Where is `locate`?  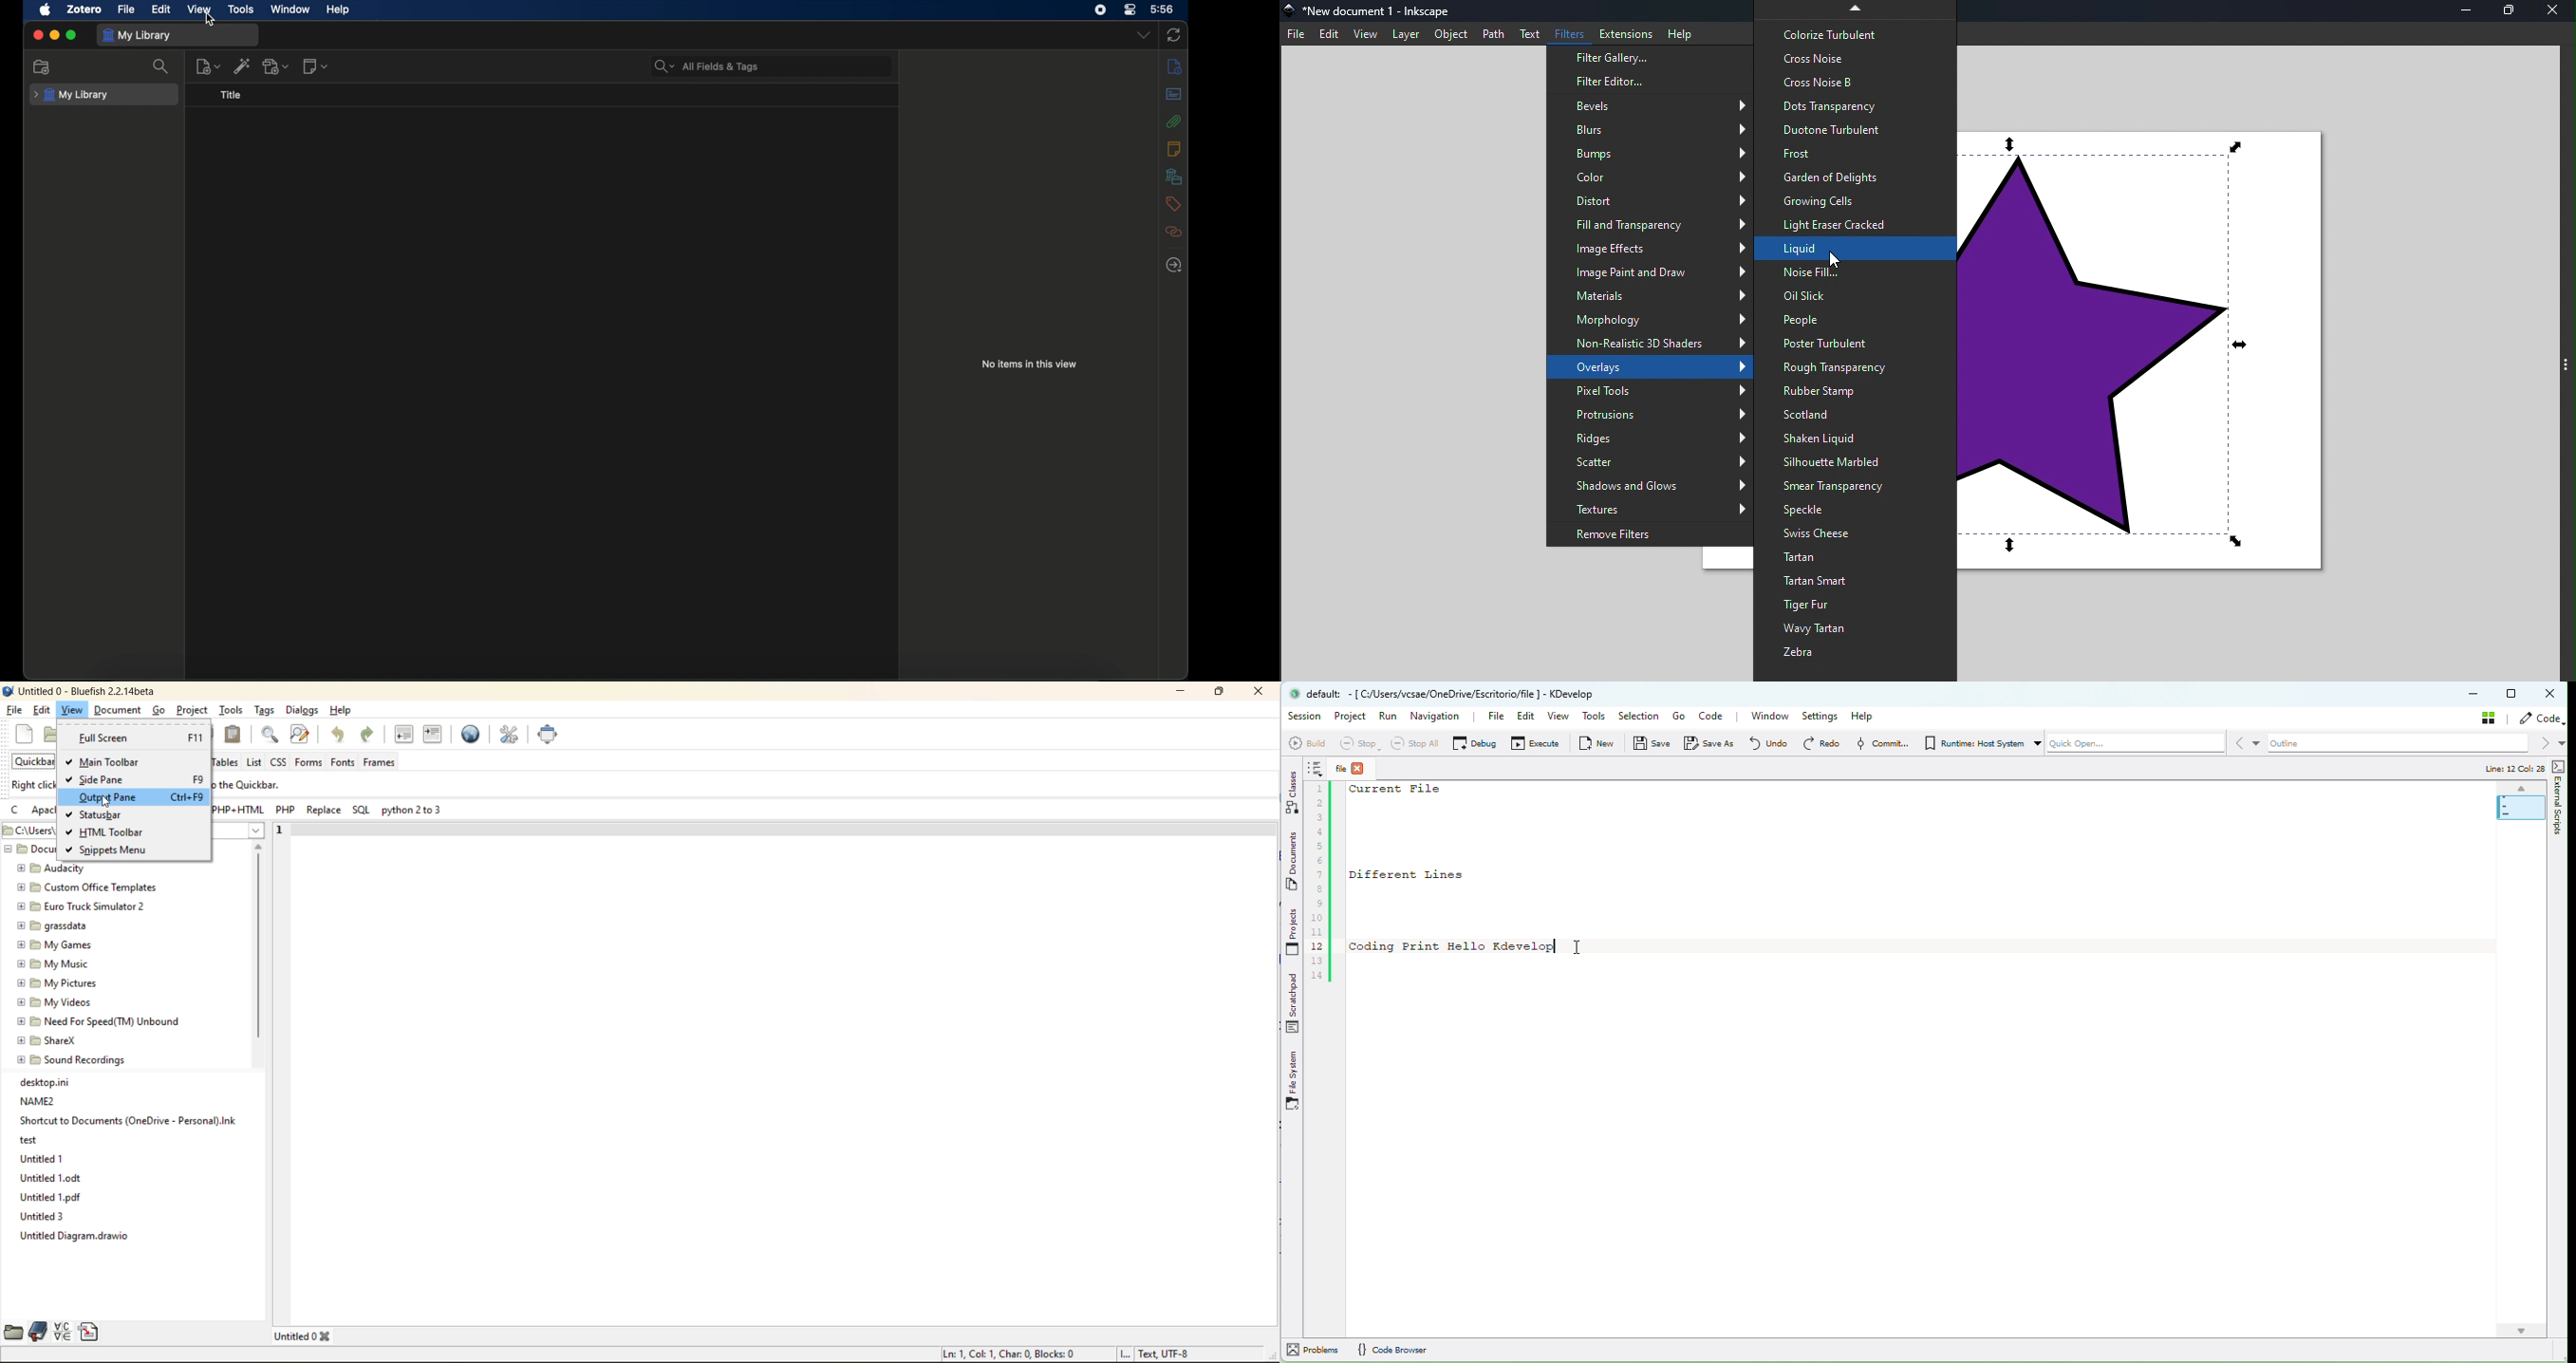 locate is located at coordinates (1174, 264).